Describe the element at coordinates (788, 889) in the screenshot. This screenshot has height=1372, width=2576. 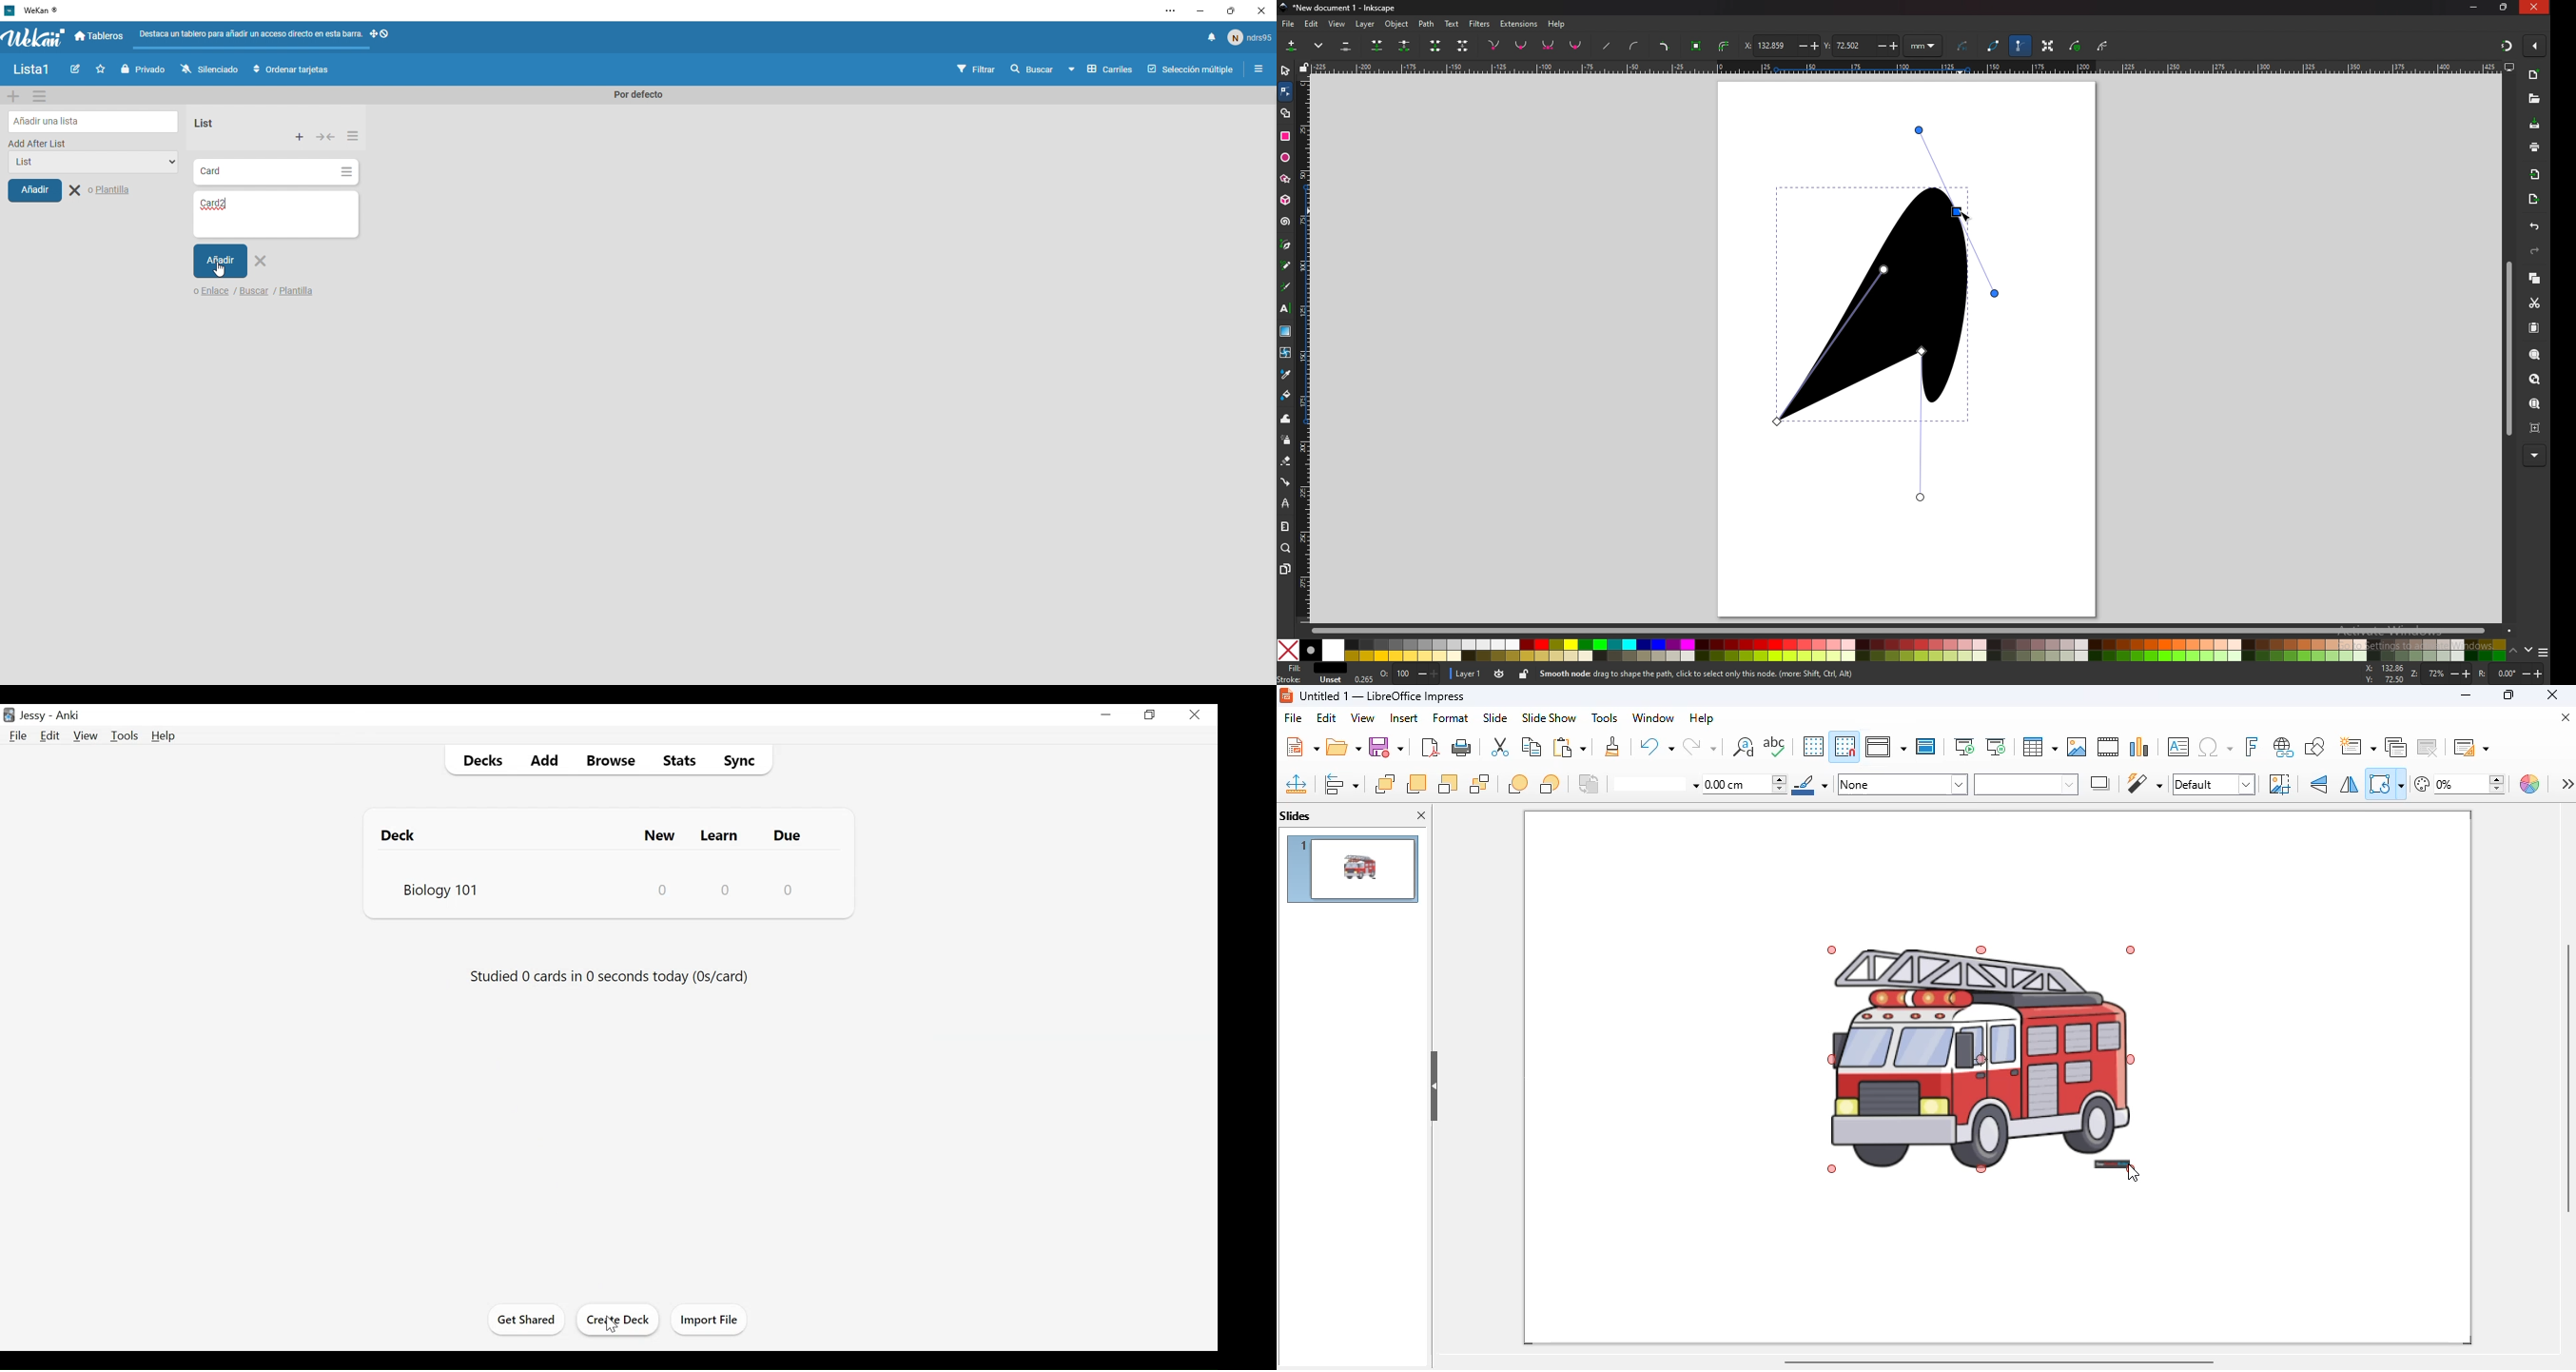
I see `Due Card Count` at that location.